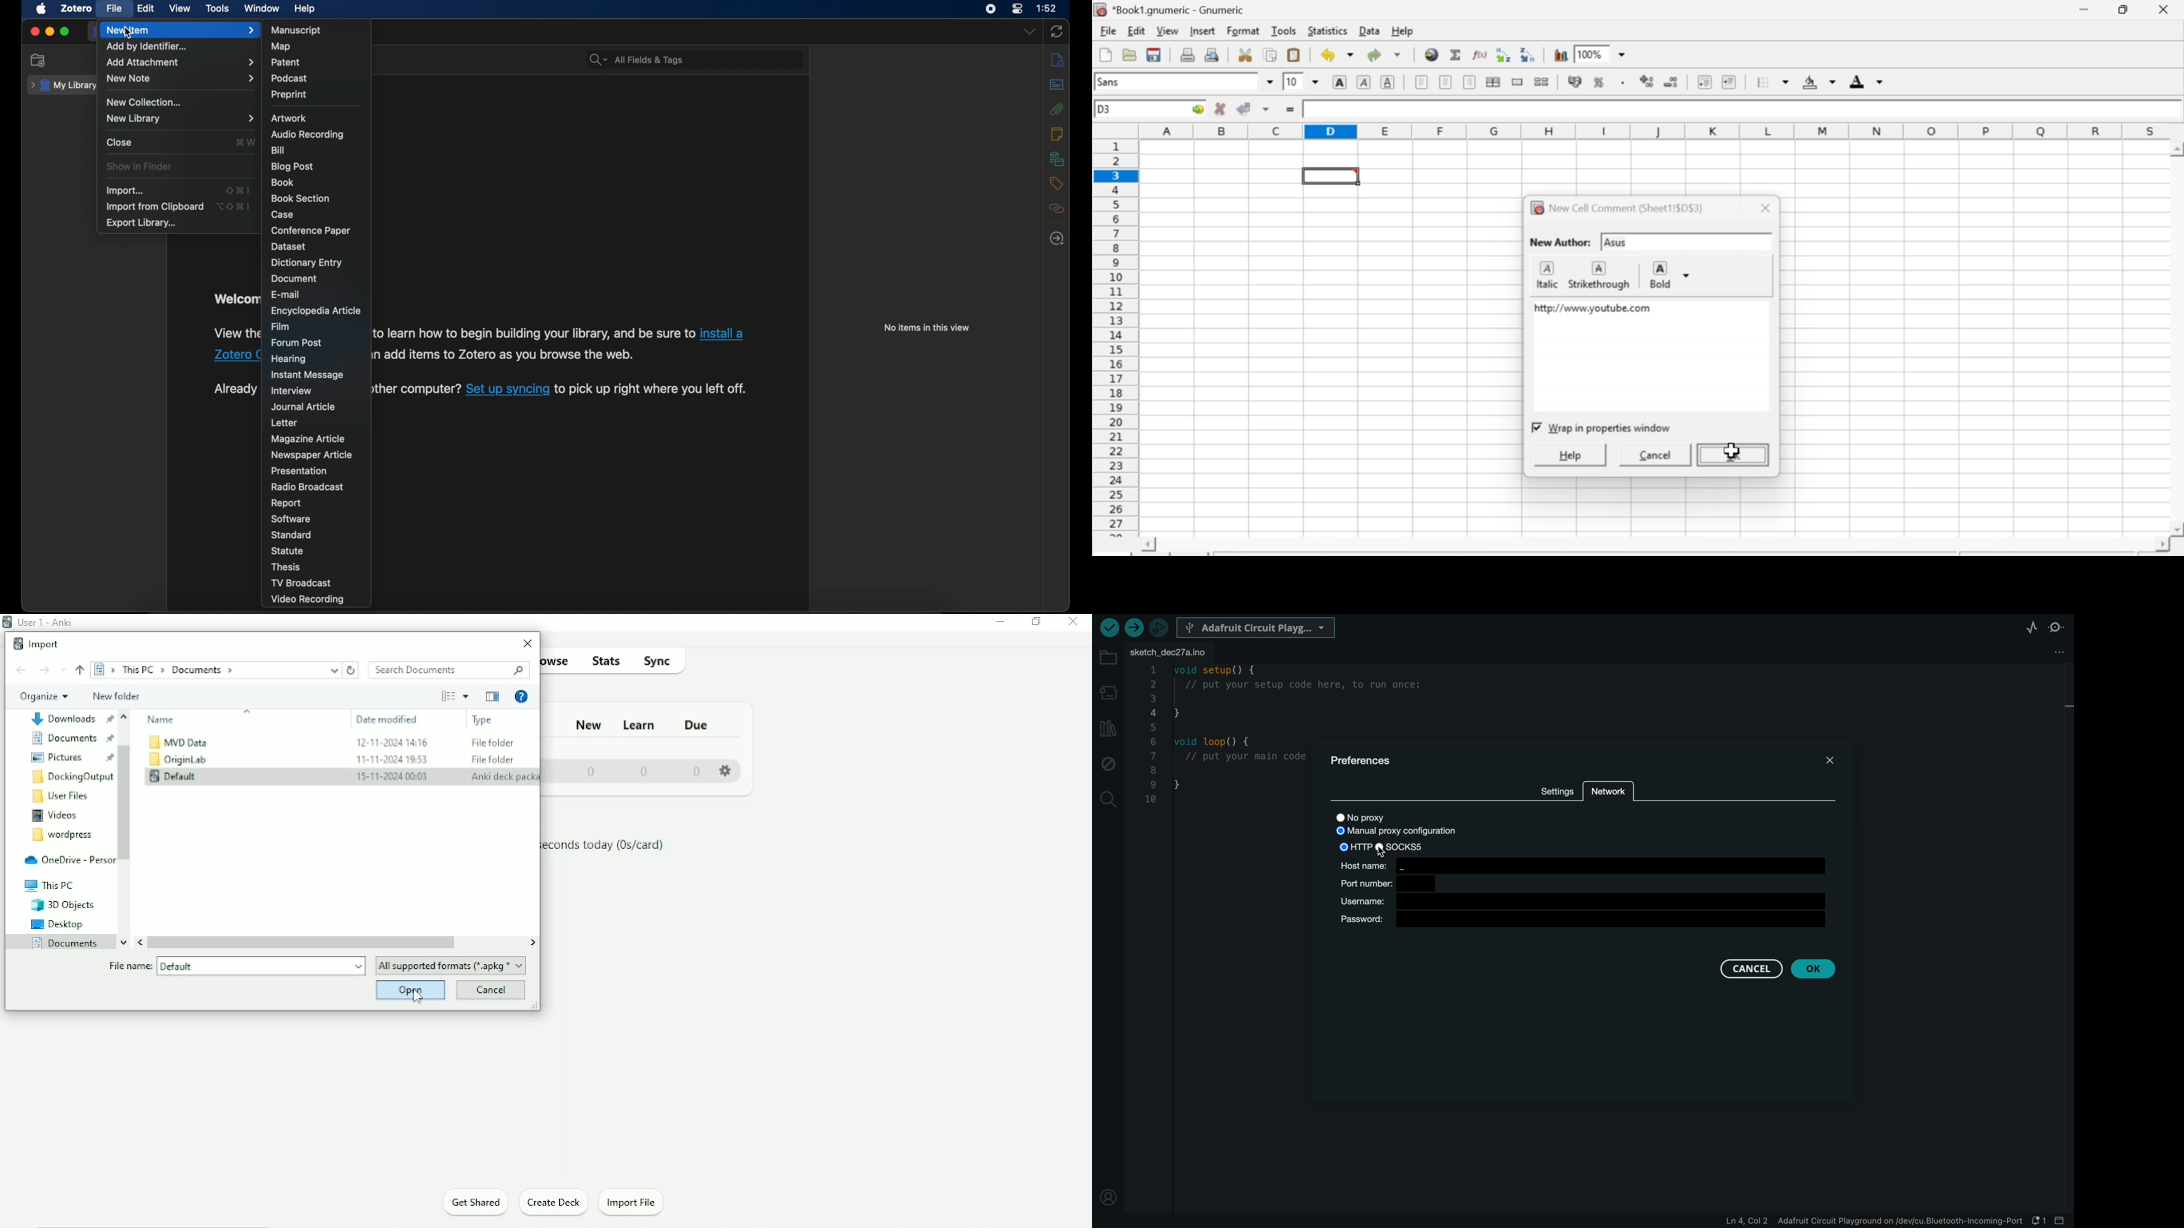 The height and width of the screenshot is (1232, 2184). Describe the element at coordinates (1735, 456) in the screenshot. I see `ok` at that location.